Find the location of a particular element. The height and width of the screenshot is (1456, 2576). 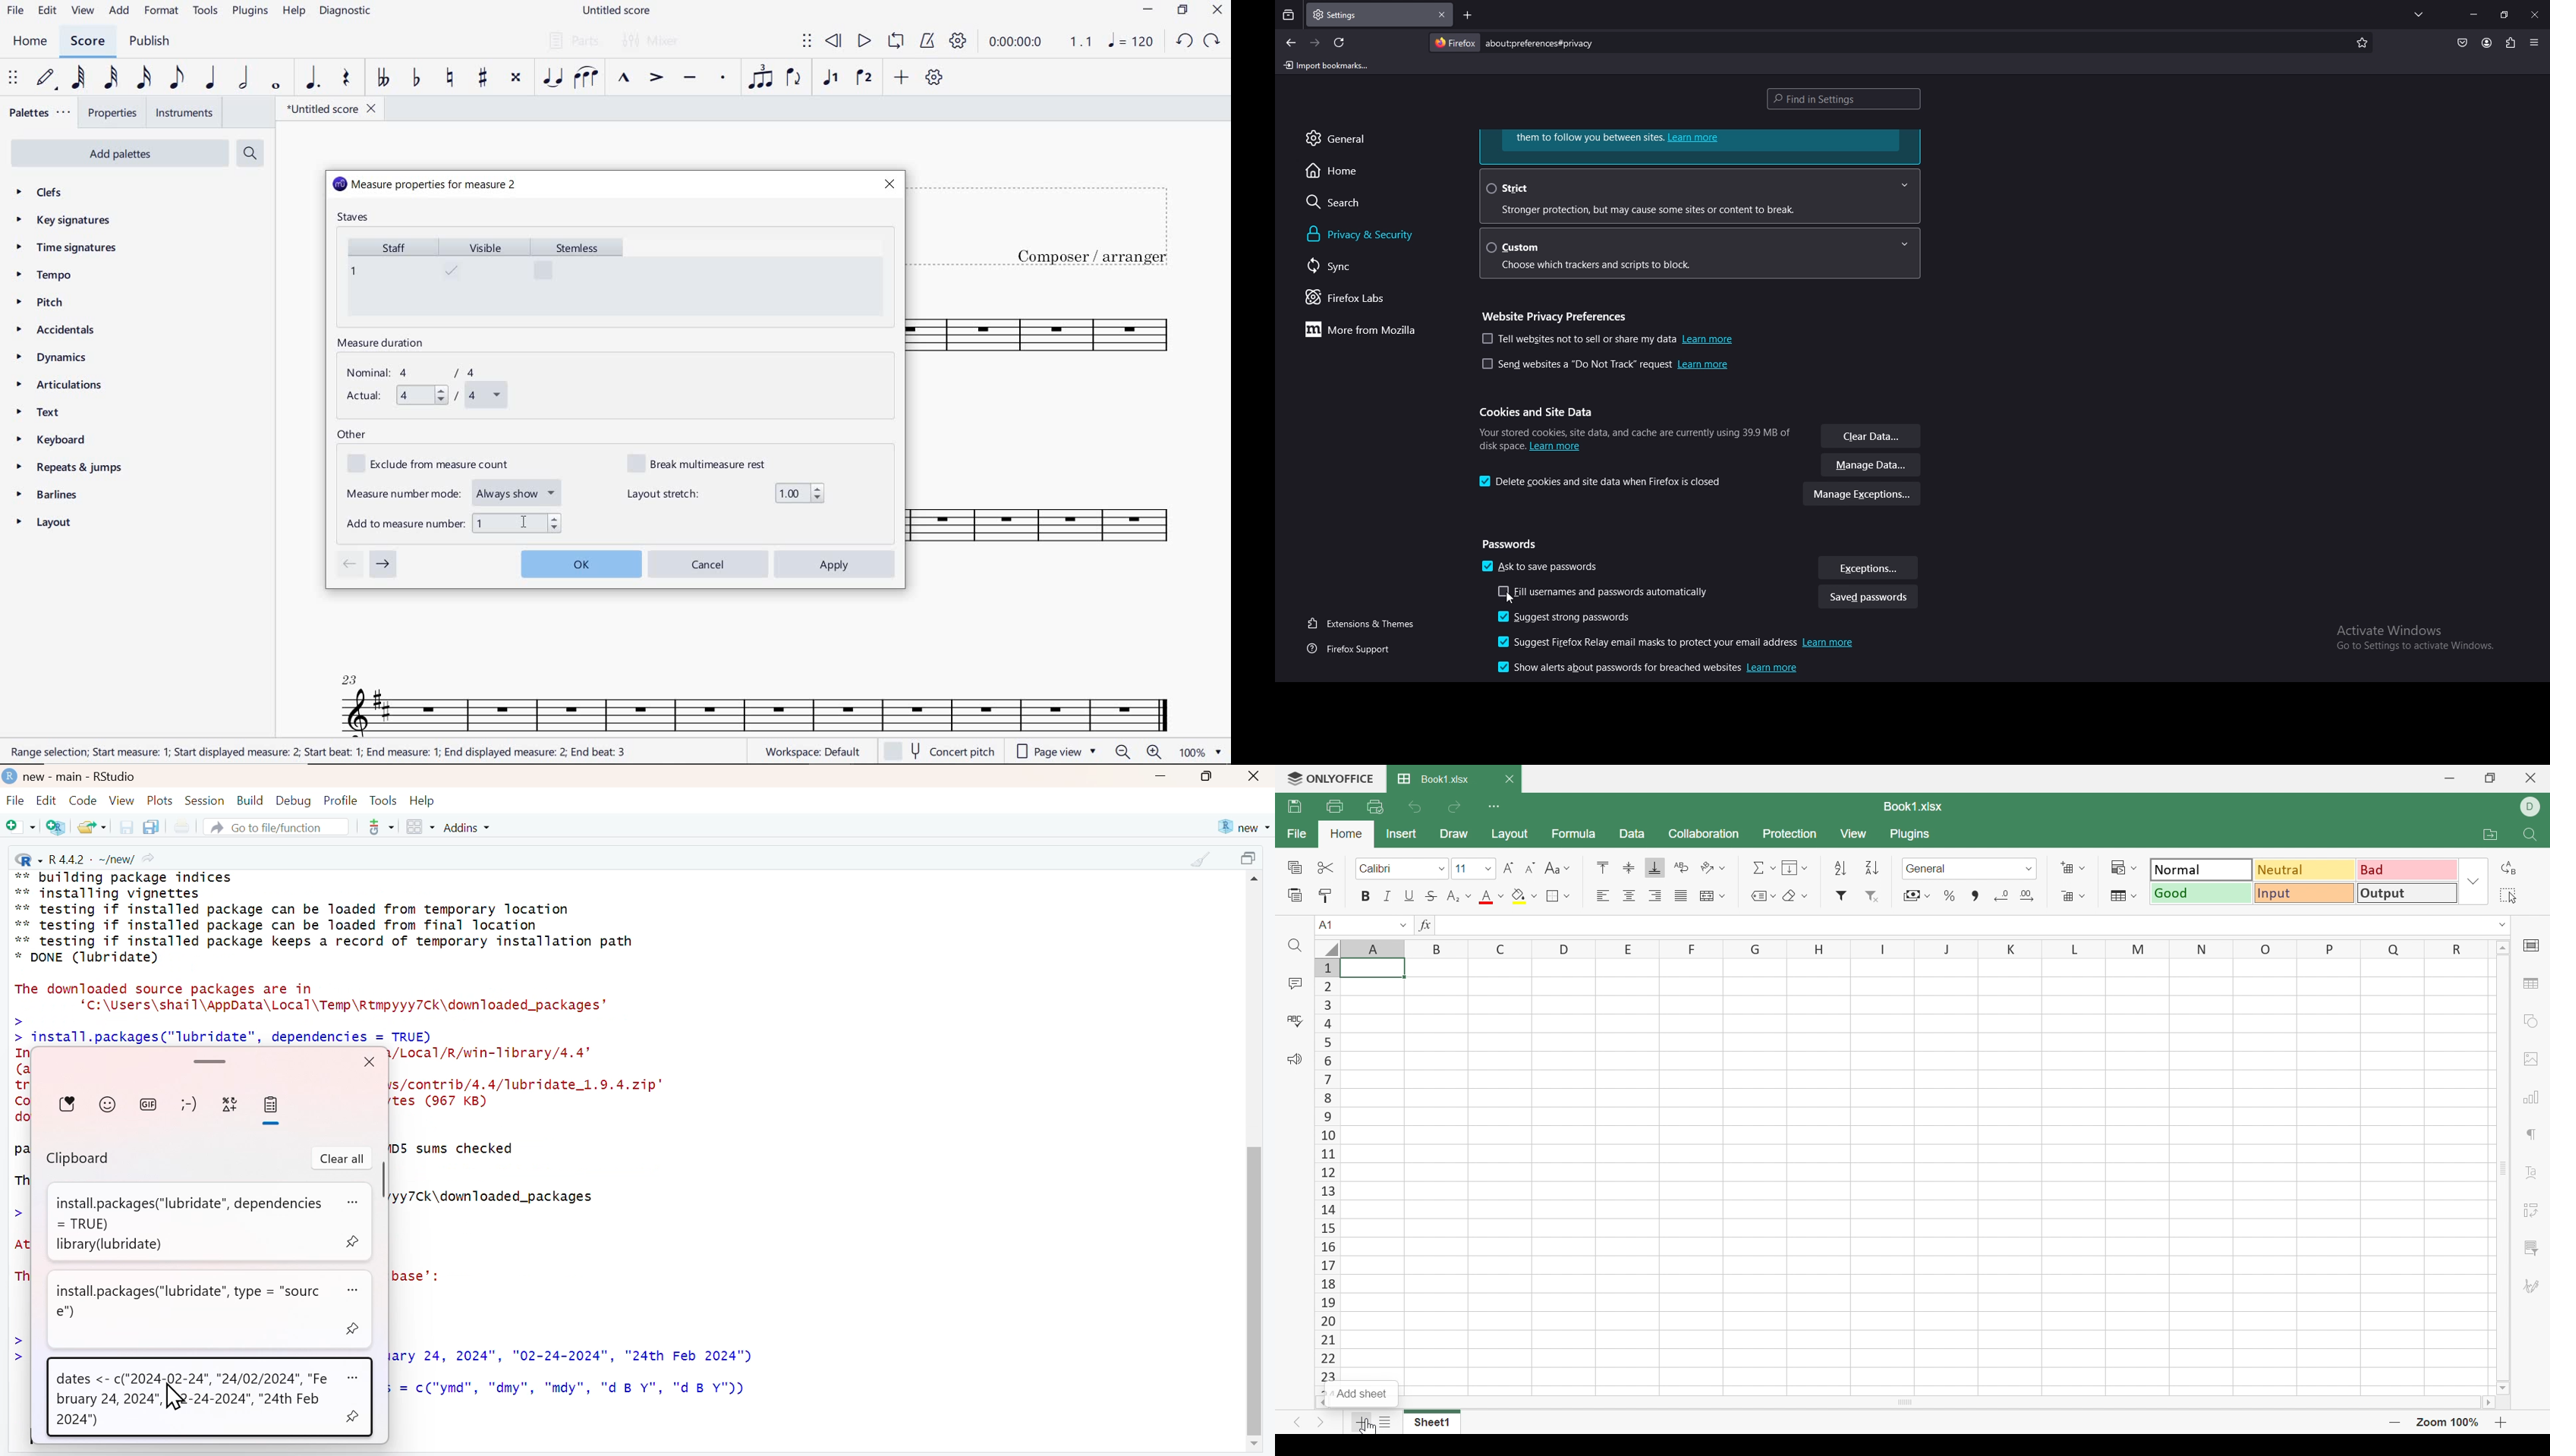

maximize is located at coordinates (1207, 776).